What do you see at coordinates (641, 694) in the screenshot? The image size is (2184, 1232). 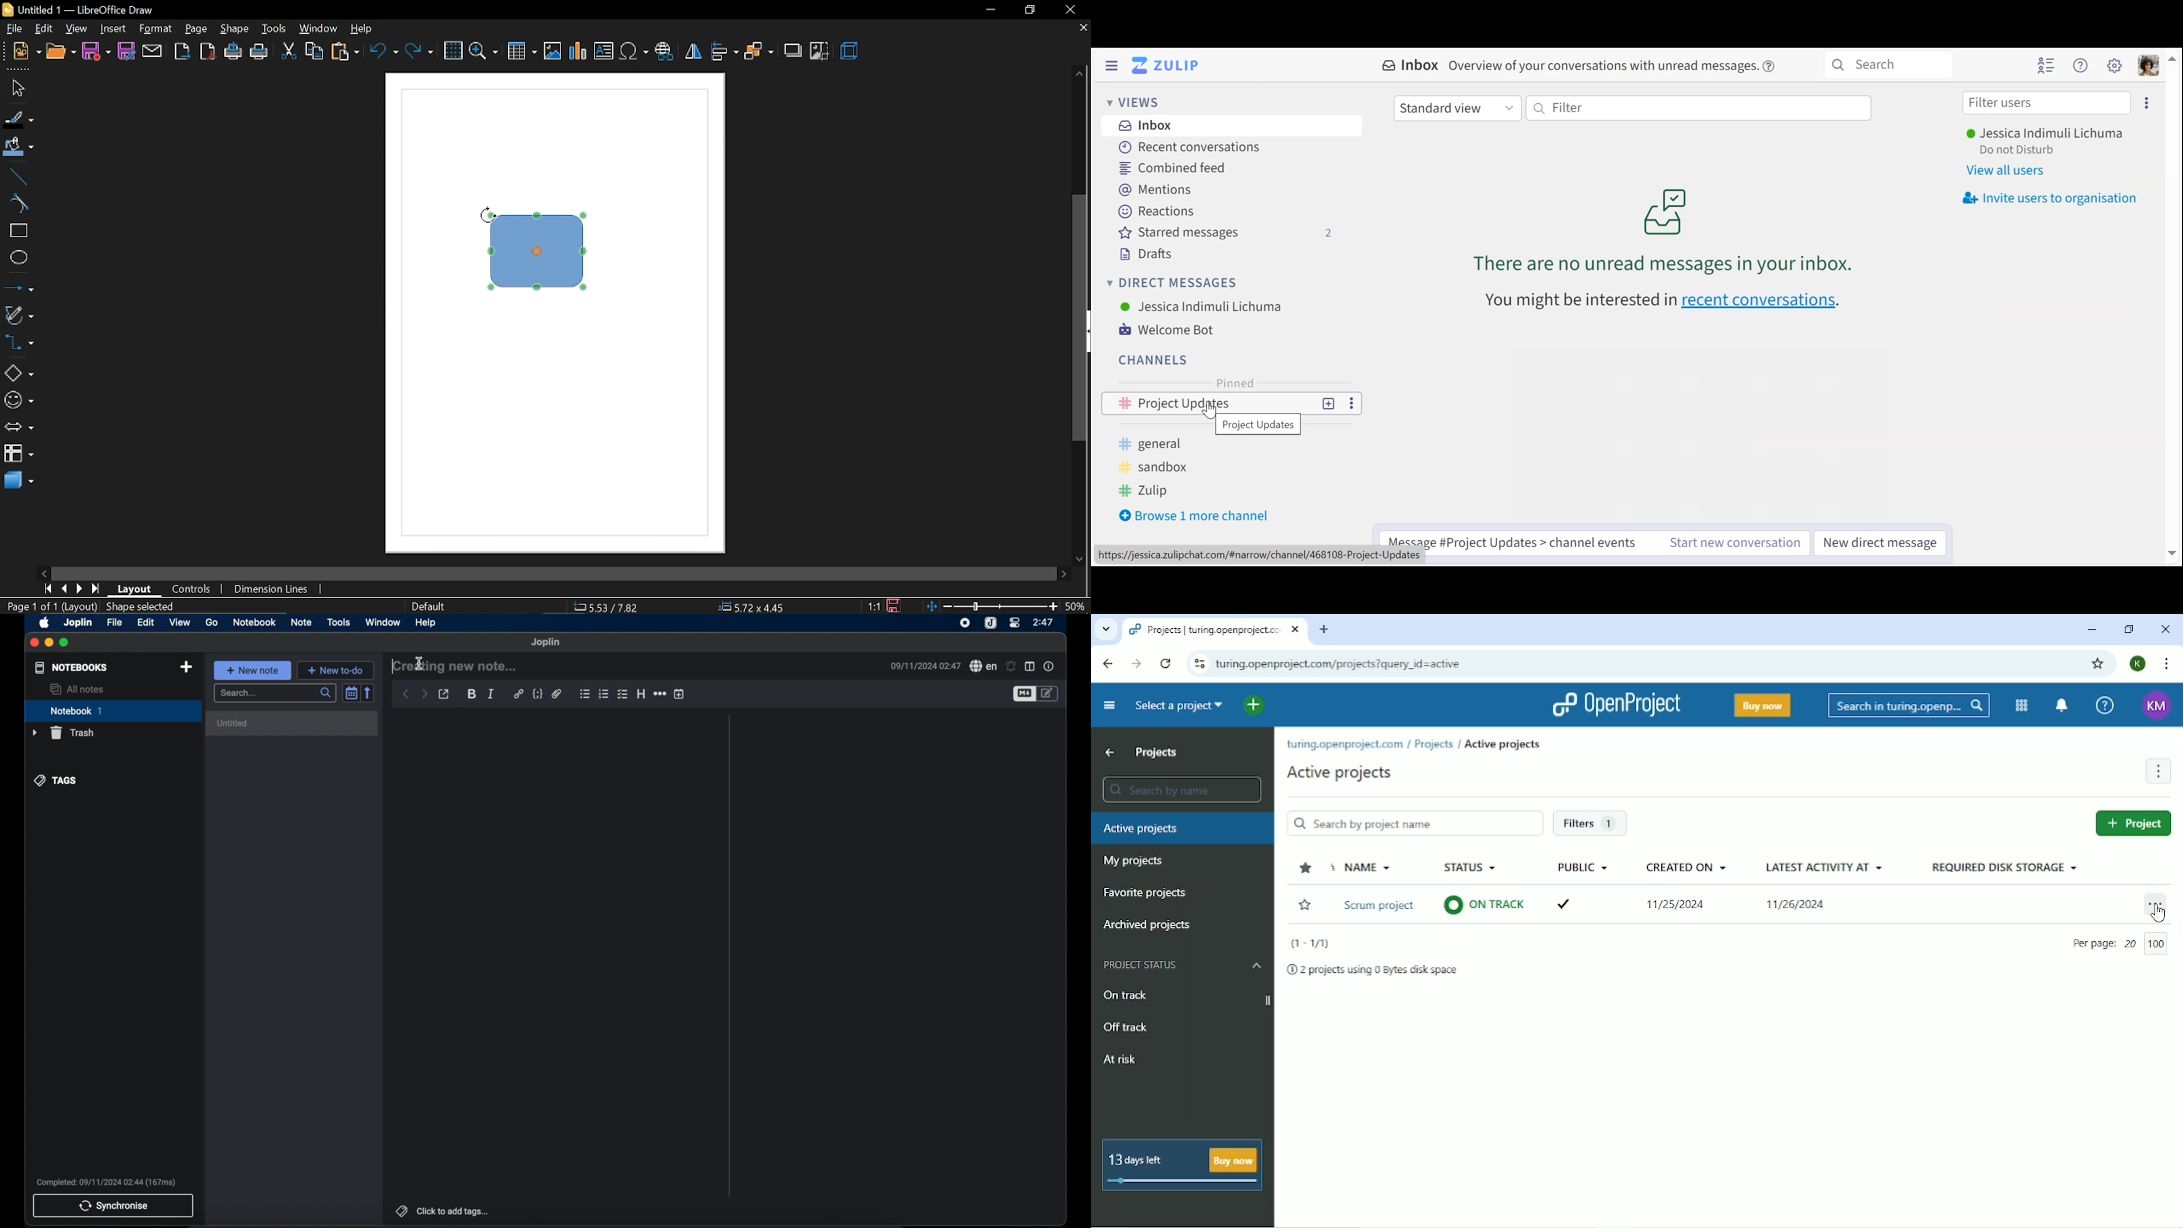 I see `heading` at bounding box center [641, 694].